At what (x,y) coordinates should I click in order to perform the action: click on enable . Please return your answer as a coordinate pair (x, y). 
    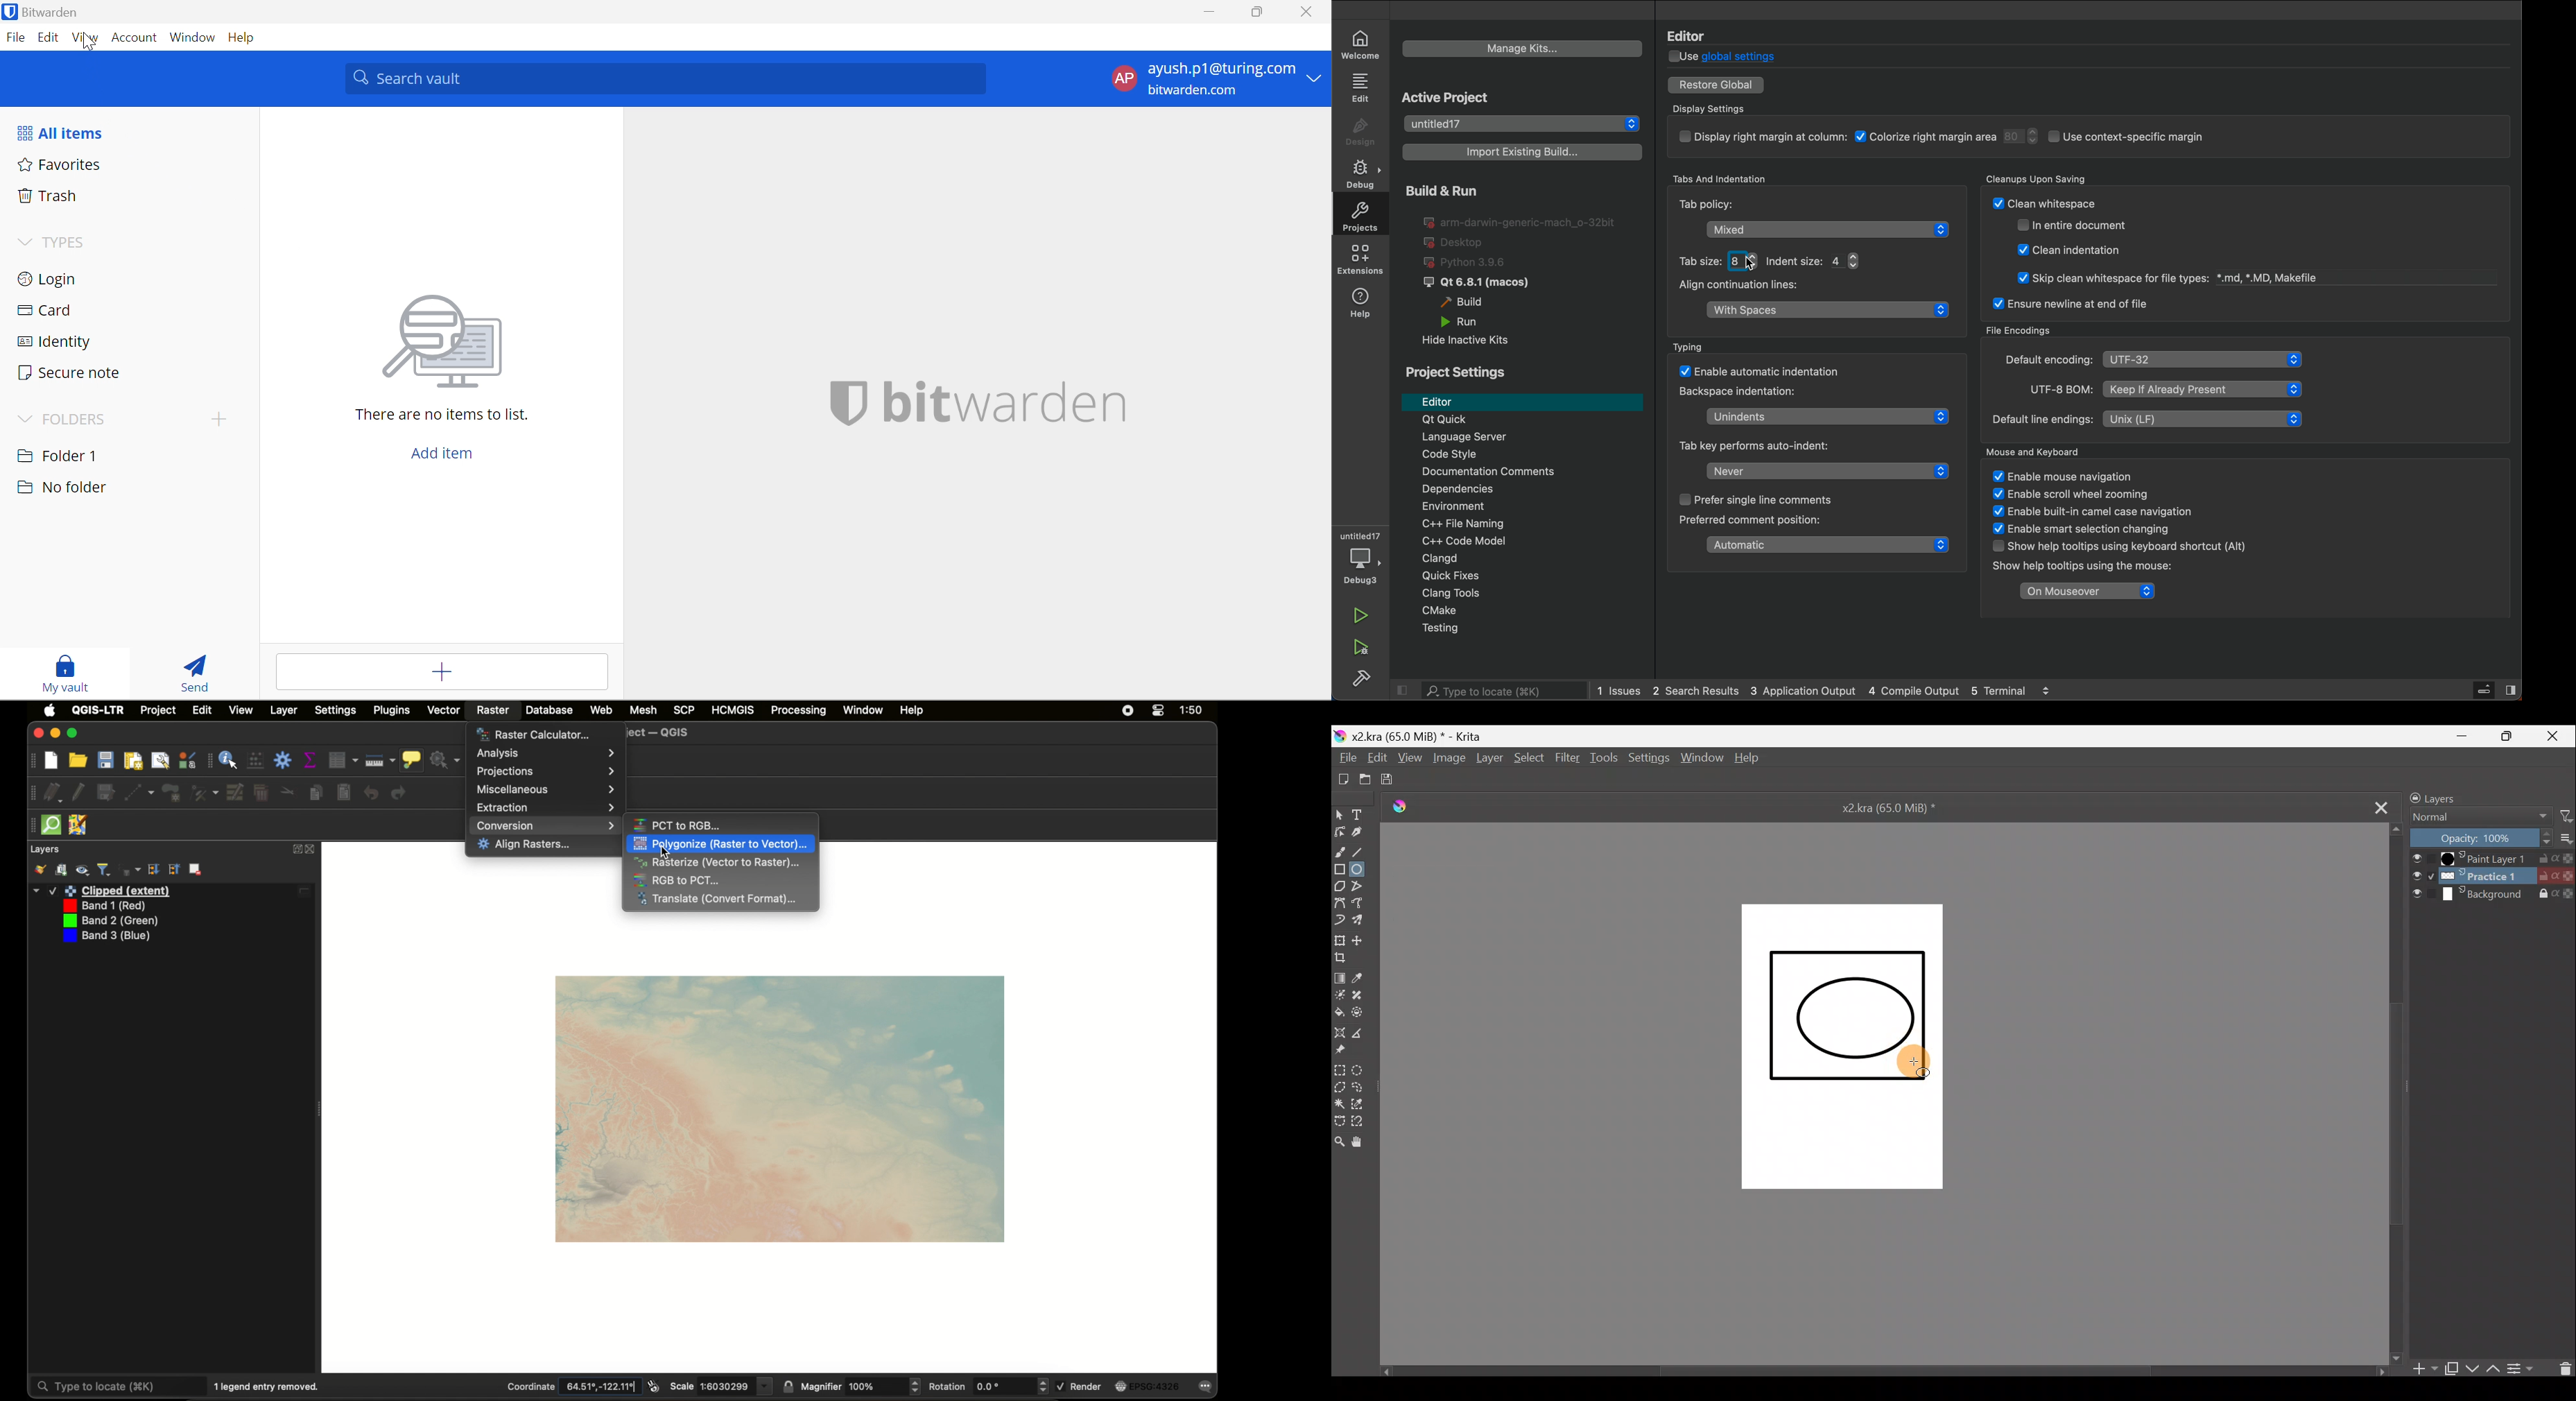
    Looking at the image, I should click on (2087, 527).